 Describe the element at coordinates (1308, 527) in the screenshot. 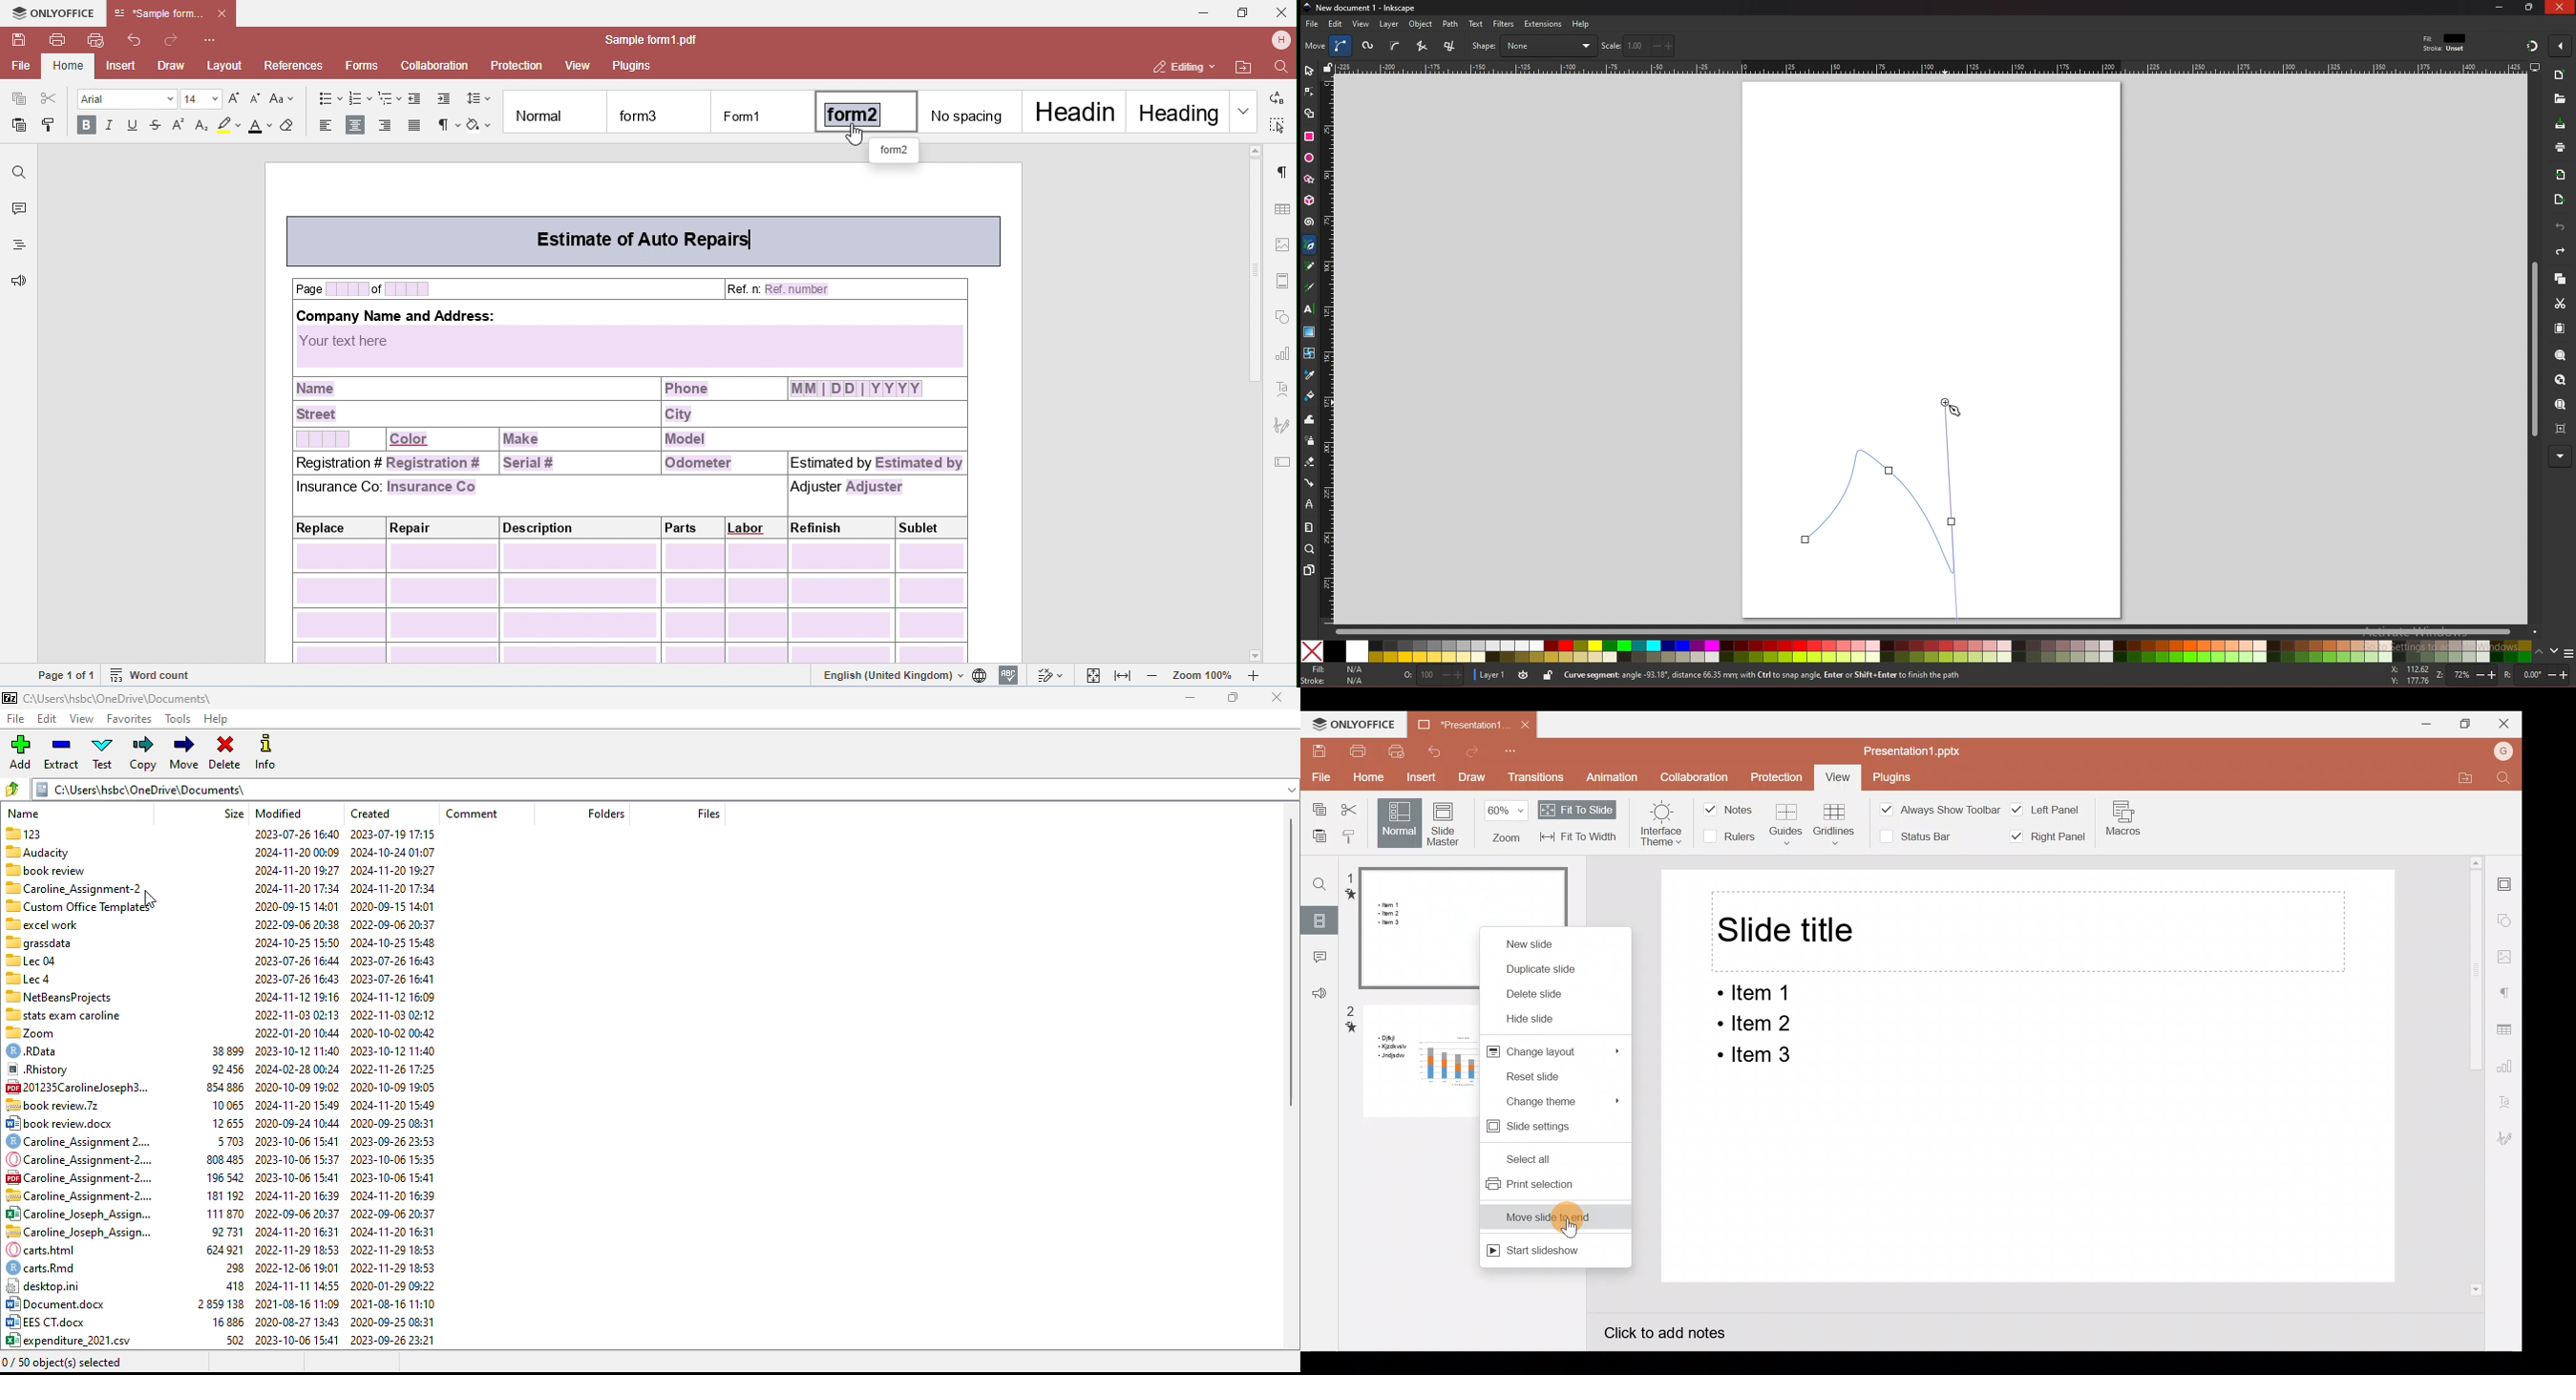

I see `measure` at that location.